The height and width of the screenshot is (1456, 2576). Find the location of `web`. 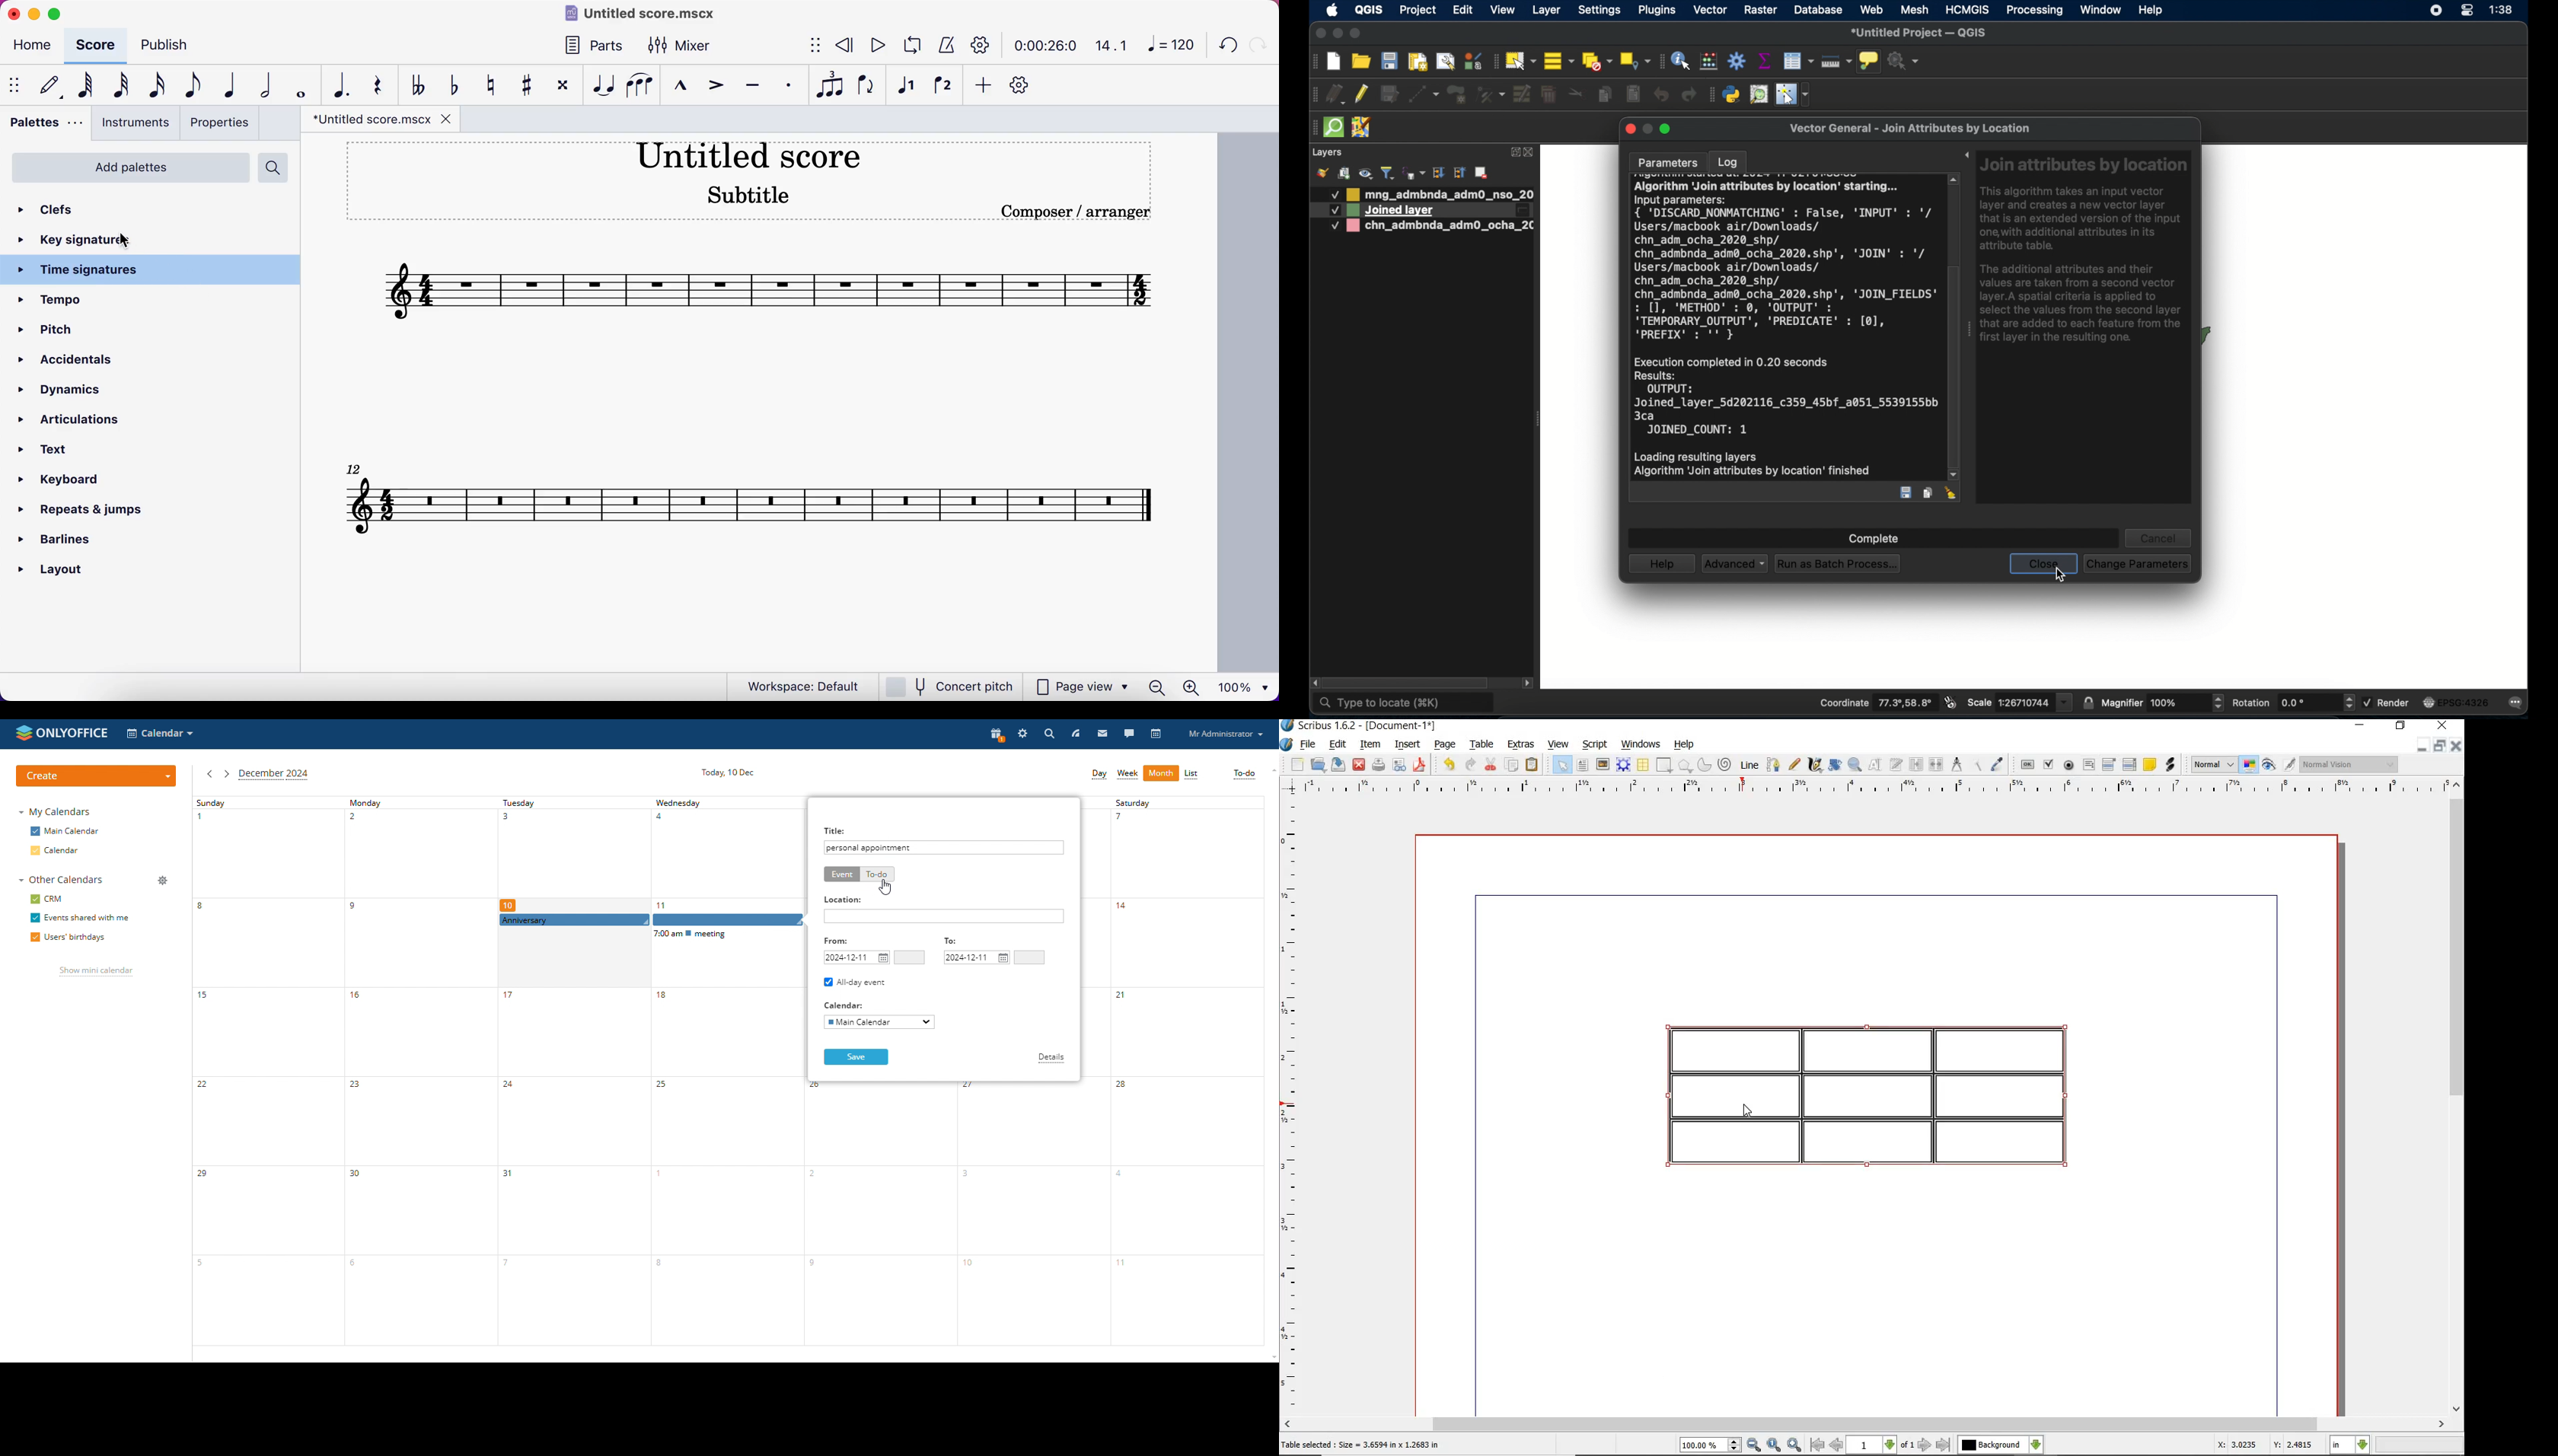

web is located at coordinates (1872, 9).